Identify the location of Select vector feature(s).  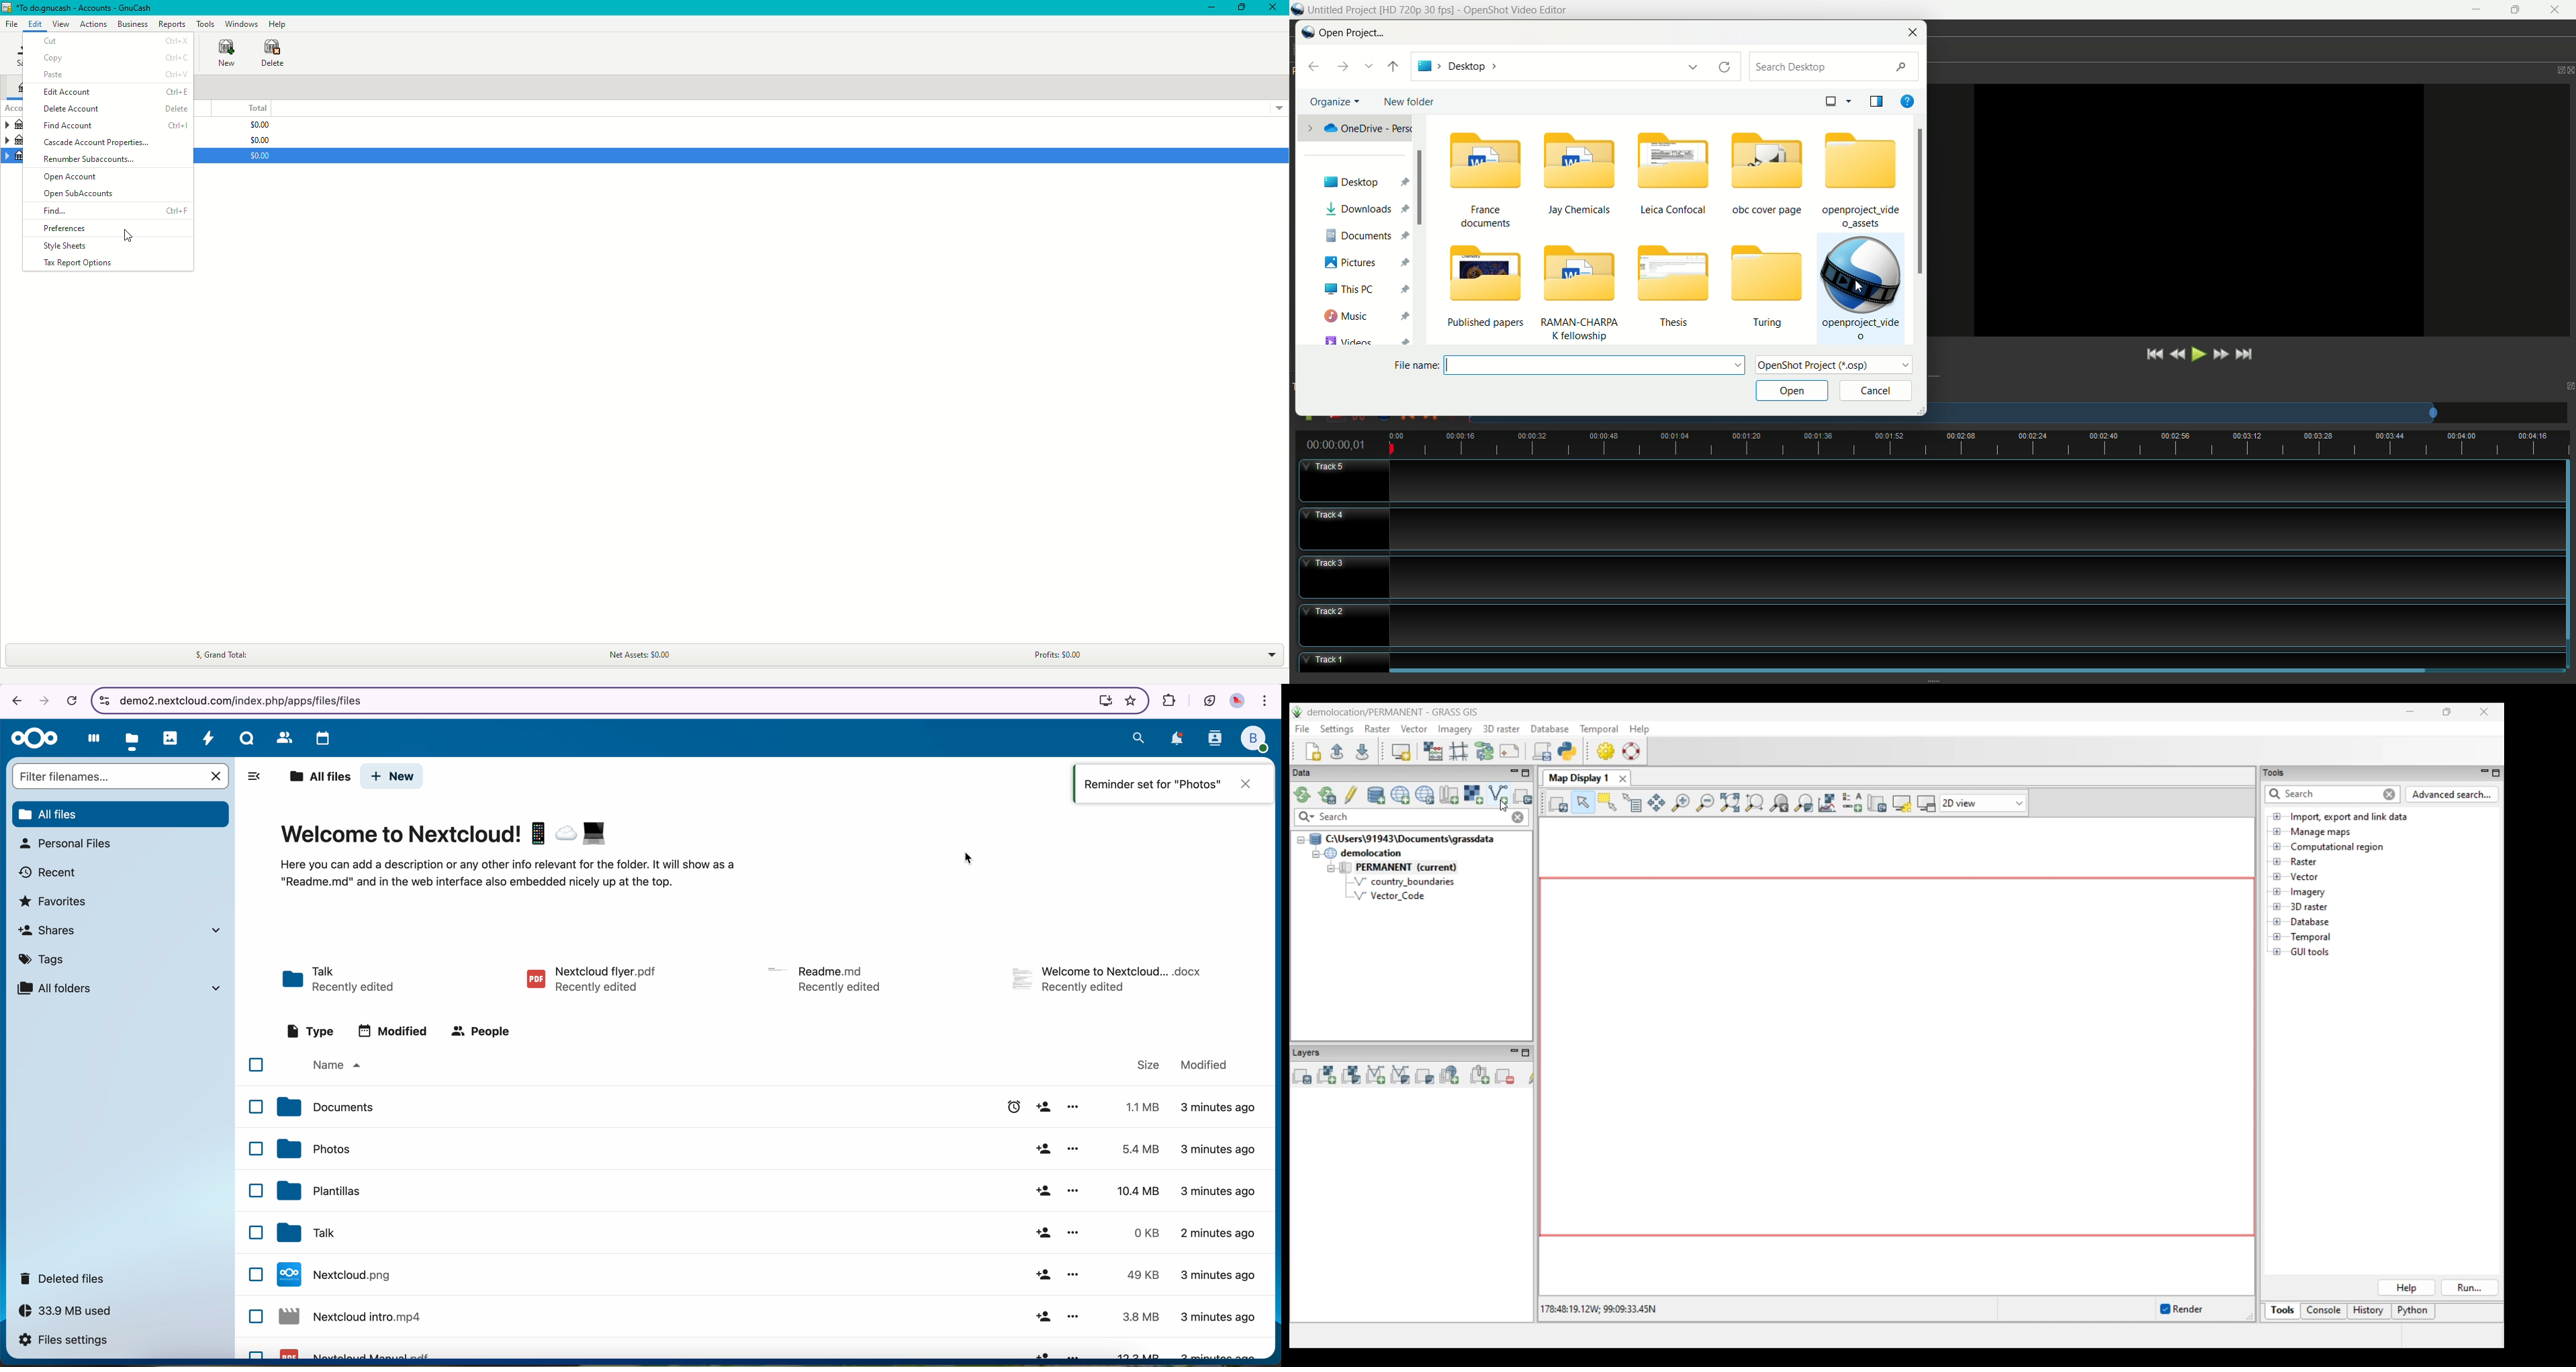
(1606, 803).